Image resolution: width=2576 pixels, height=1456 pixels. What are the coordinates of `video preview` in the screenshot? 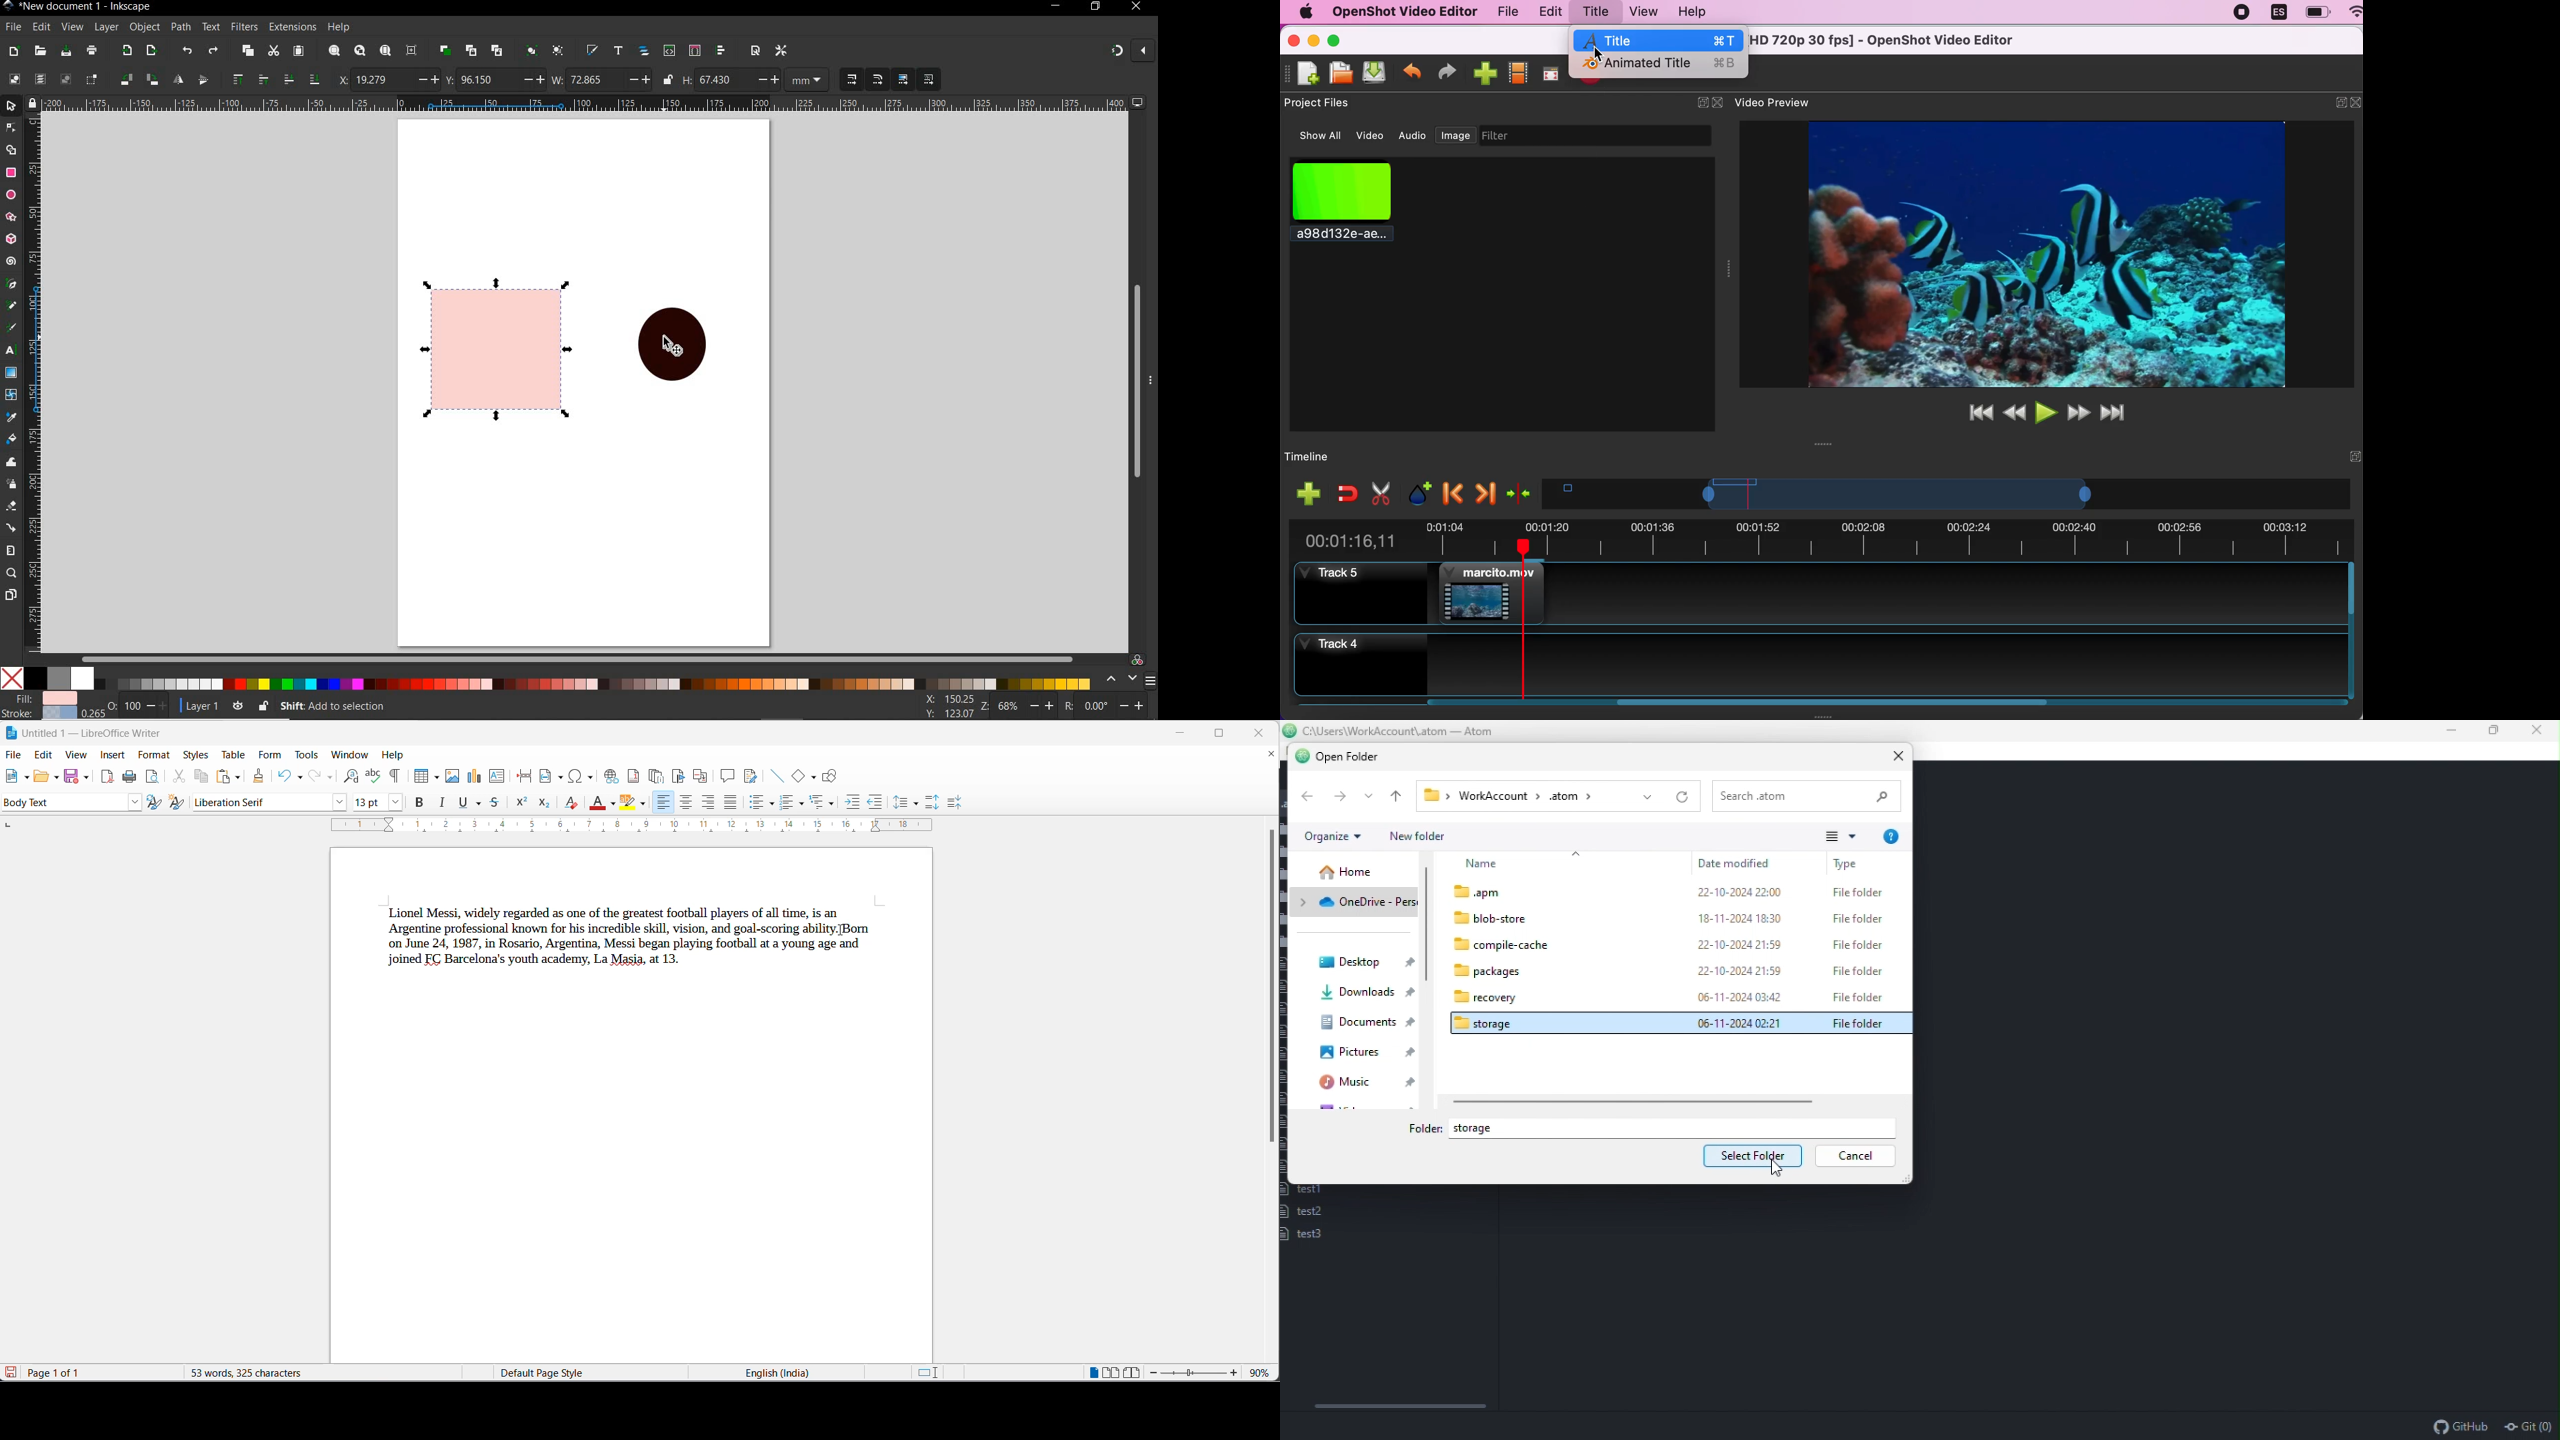 It's located at (1780, 103).